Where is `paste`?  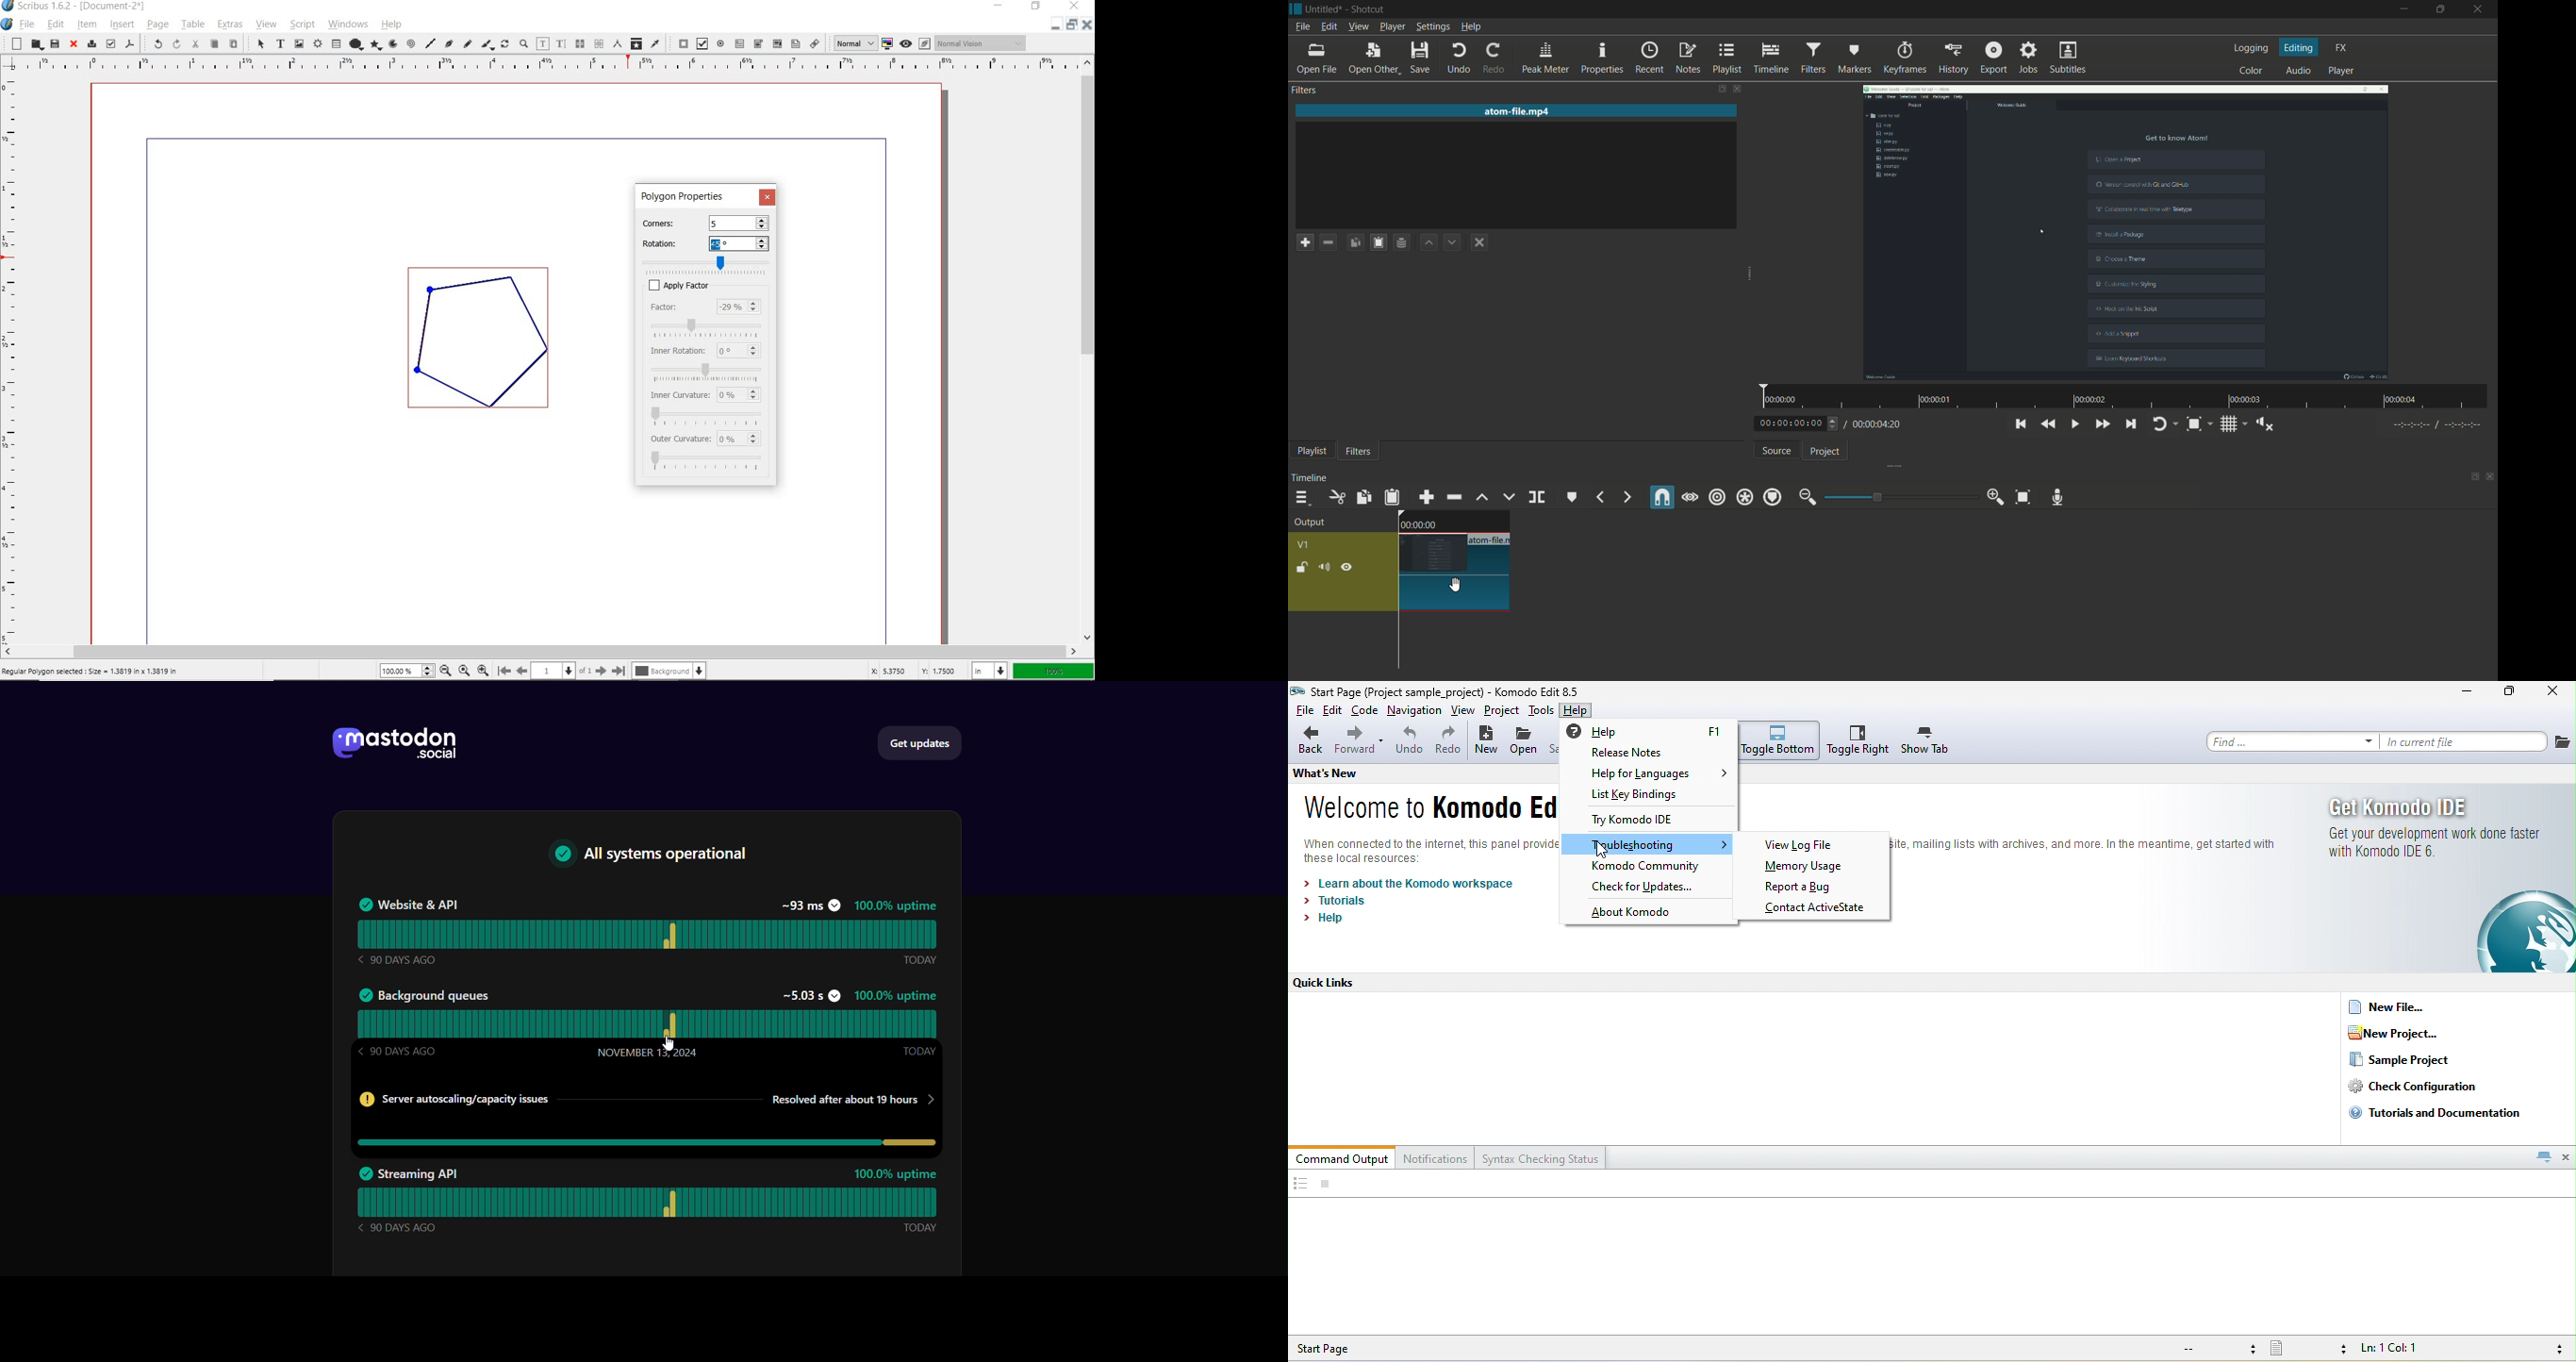 paste is located at coordinates (233, 44).